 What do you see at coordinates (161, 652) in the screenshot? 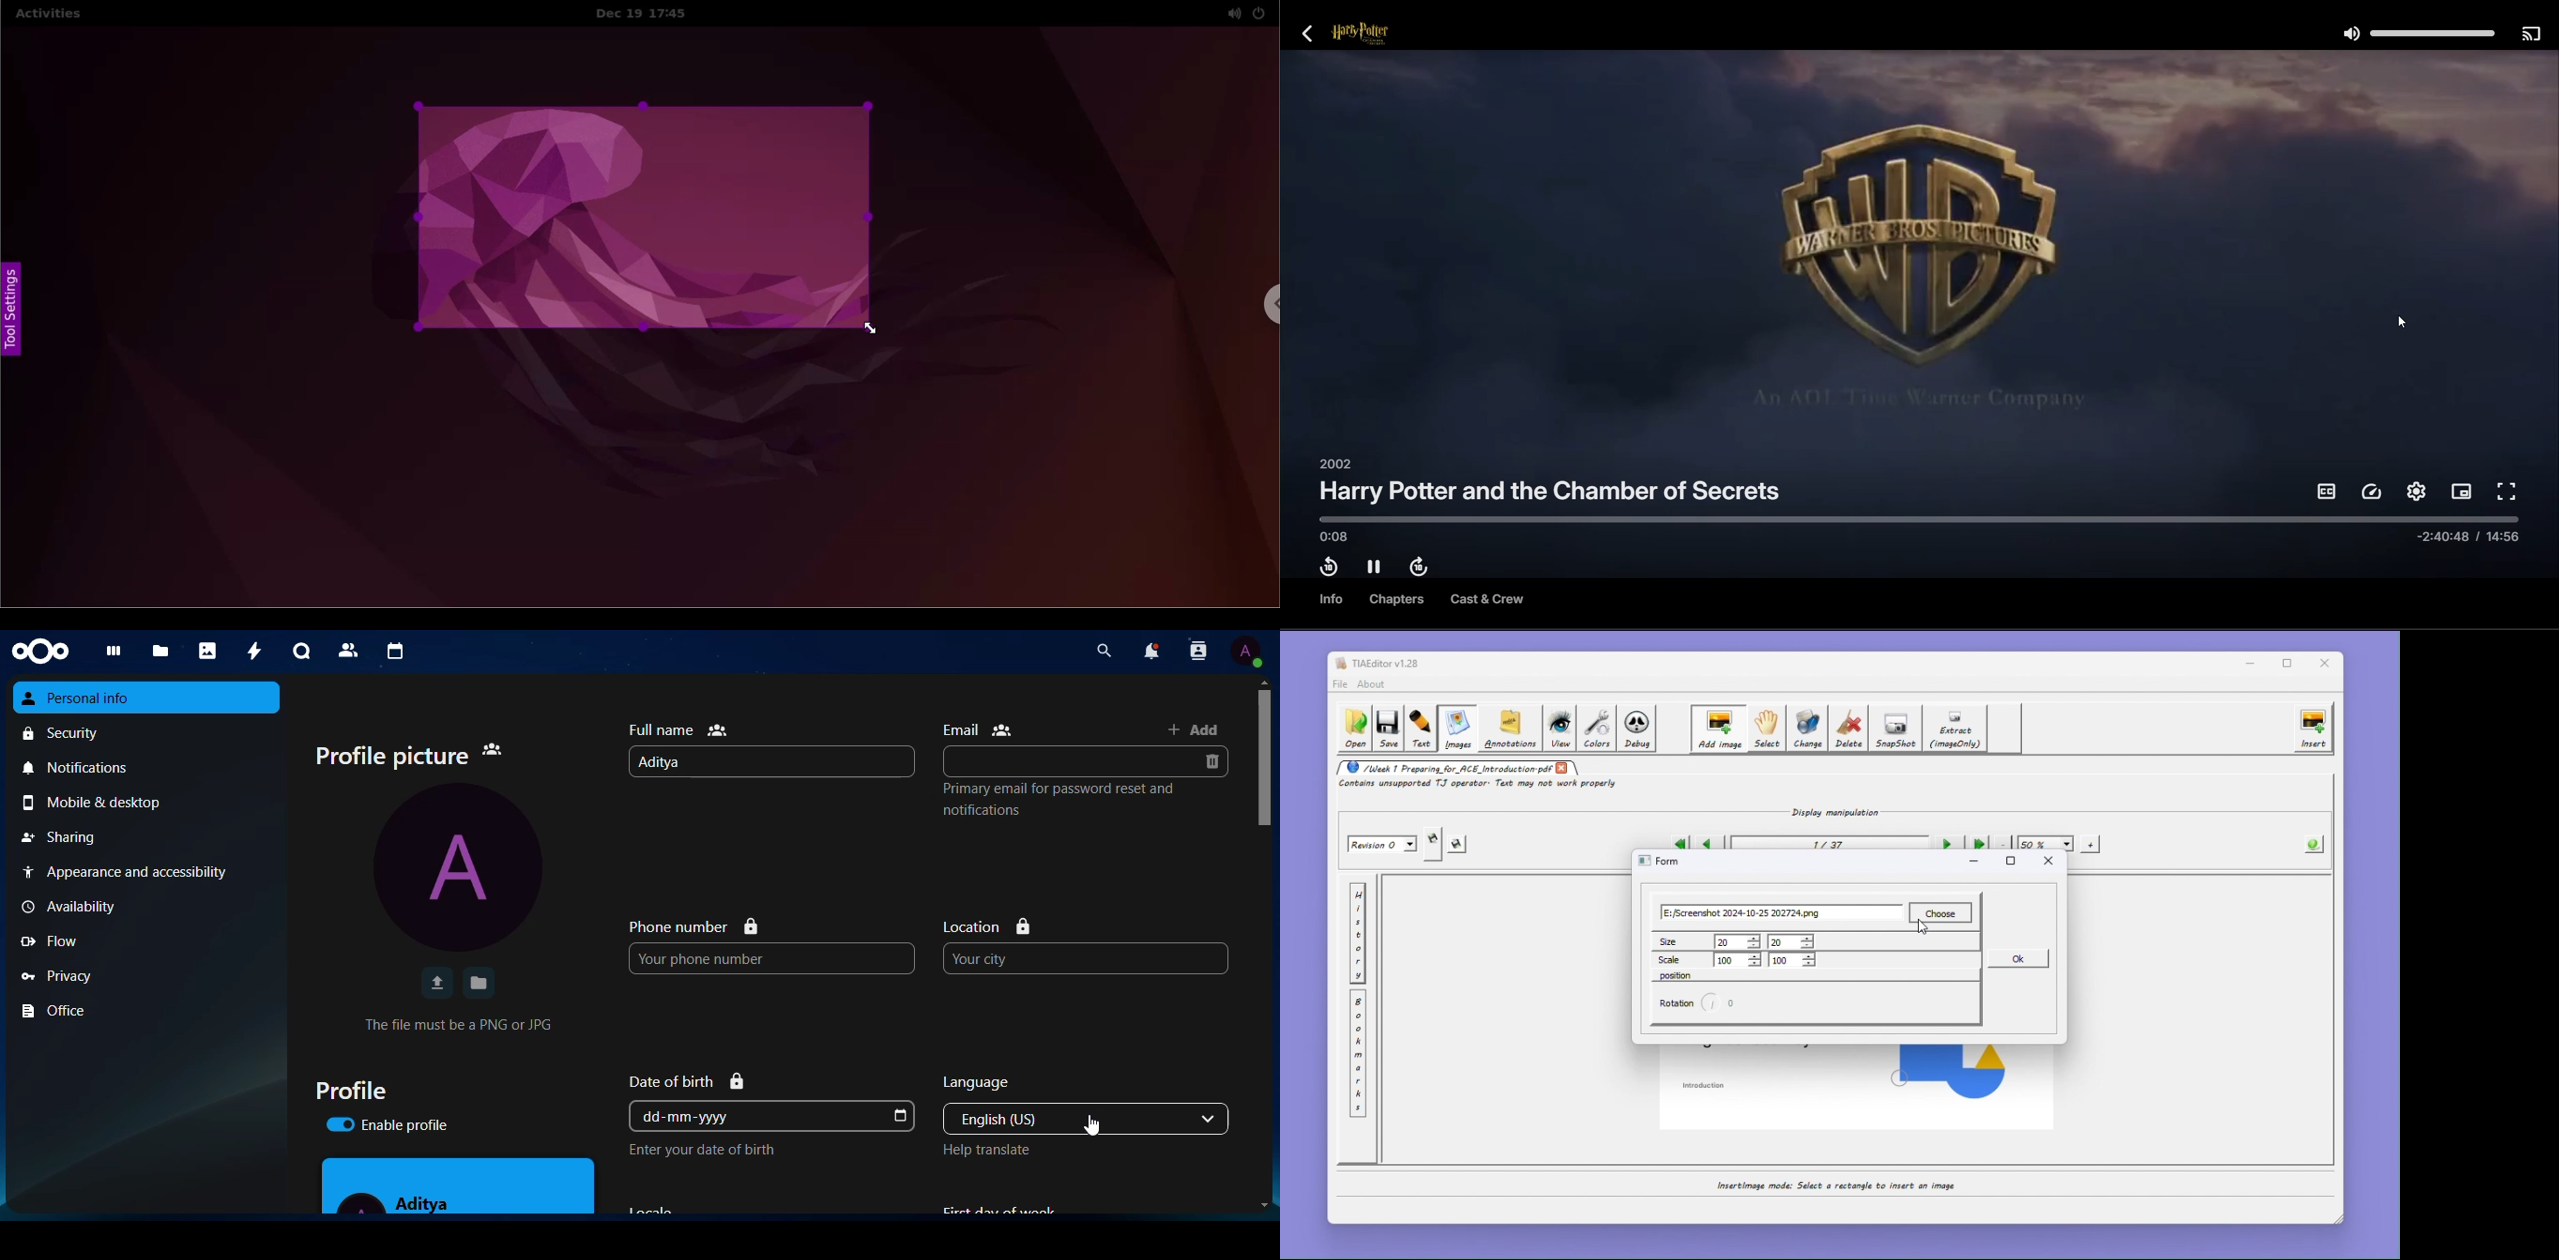
I see `files` at bounding box center [161, 652].